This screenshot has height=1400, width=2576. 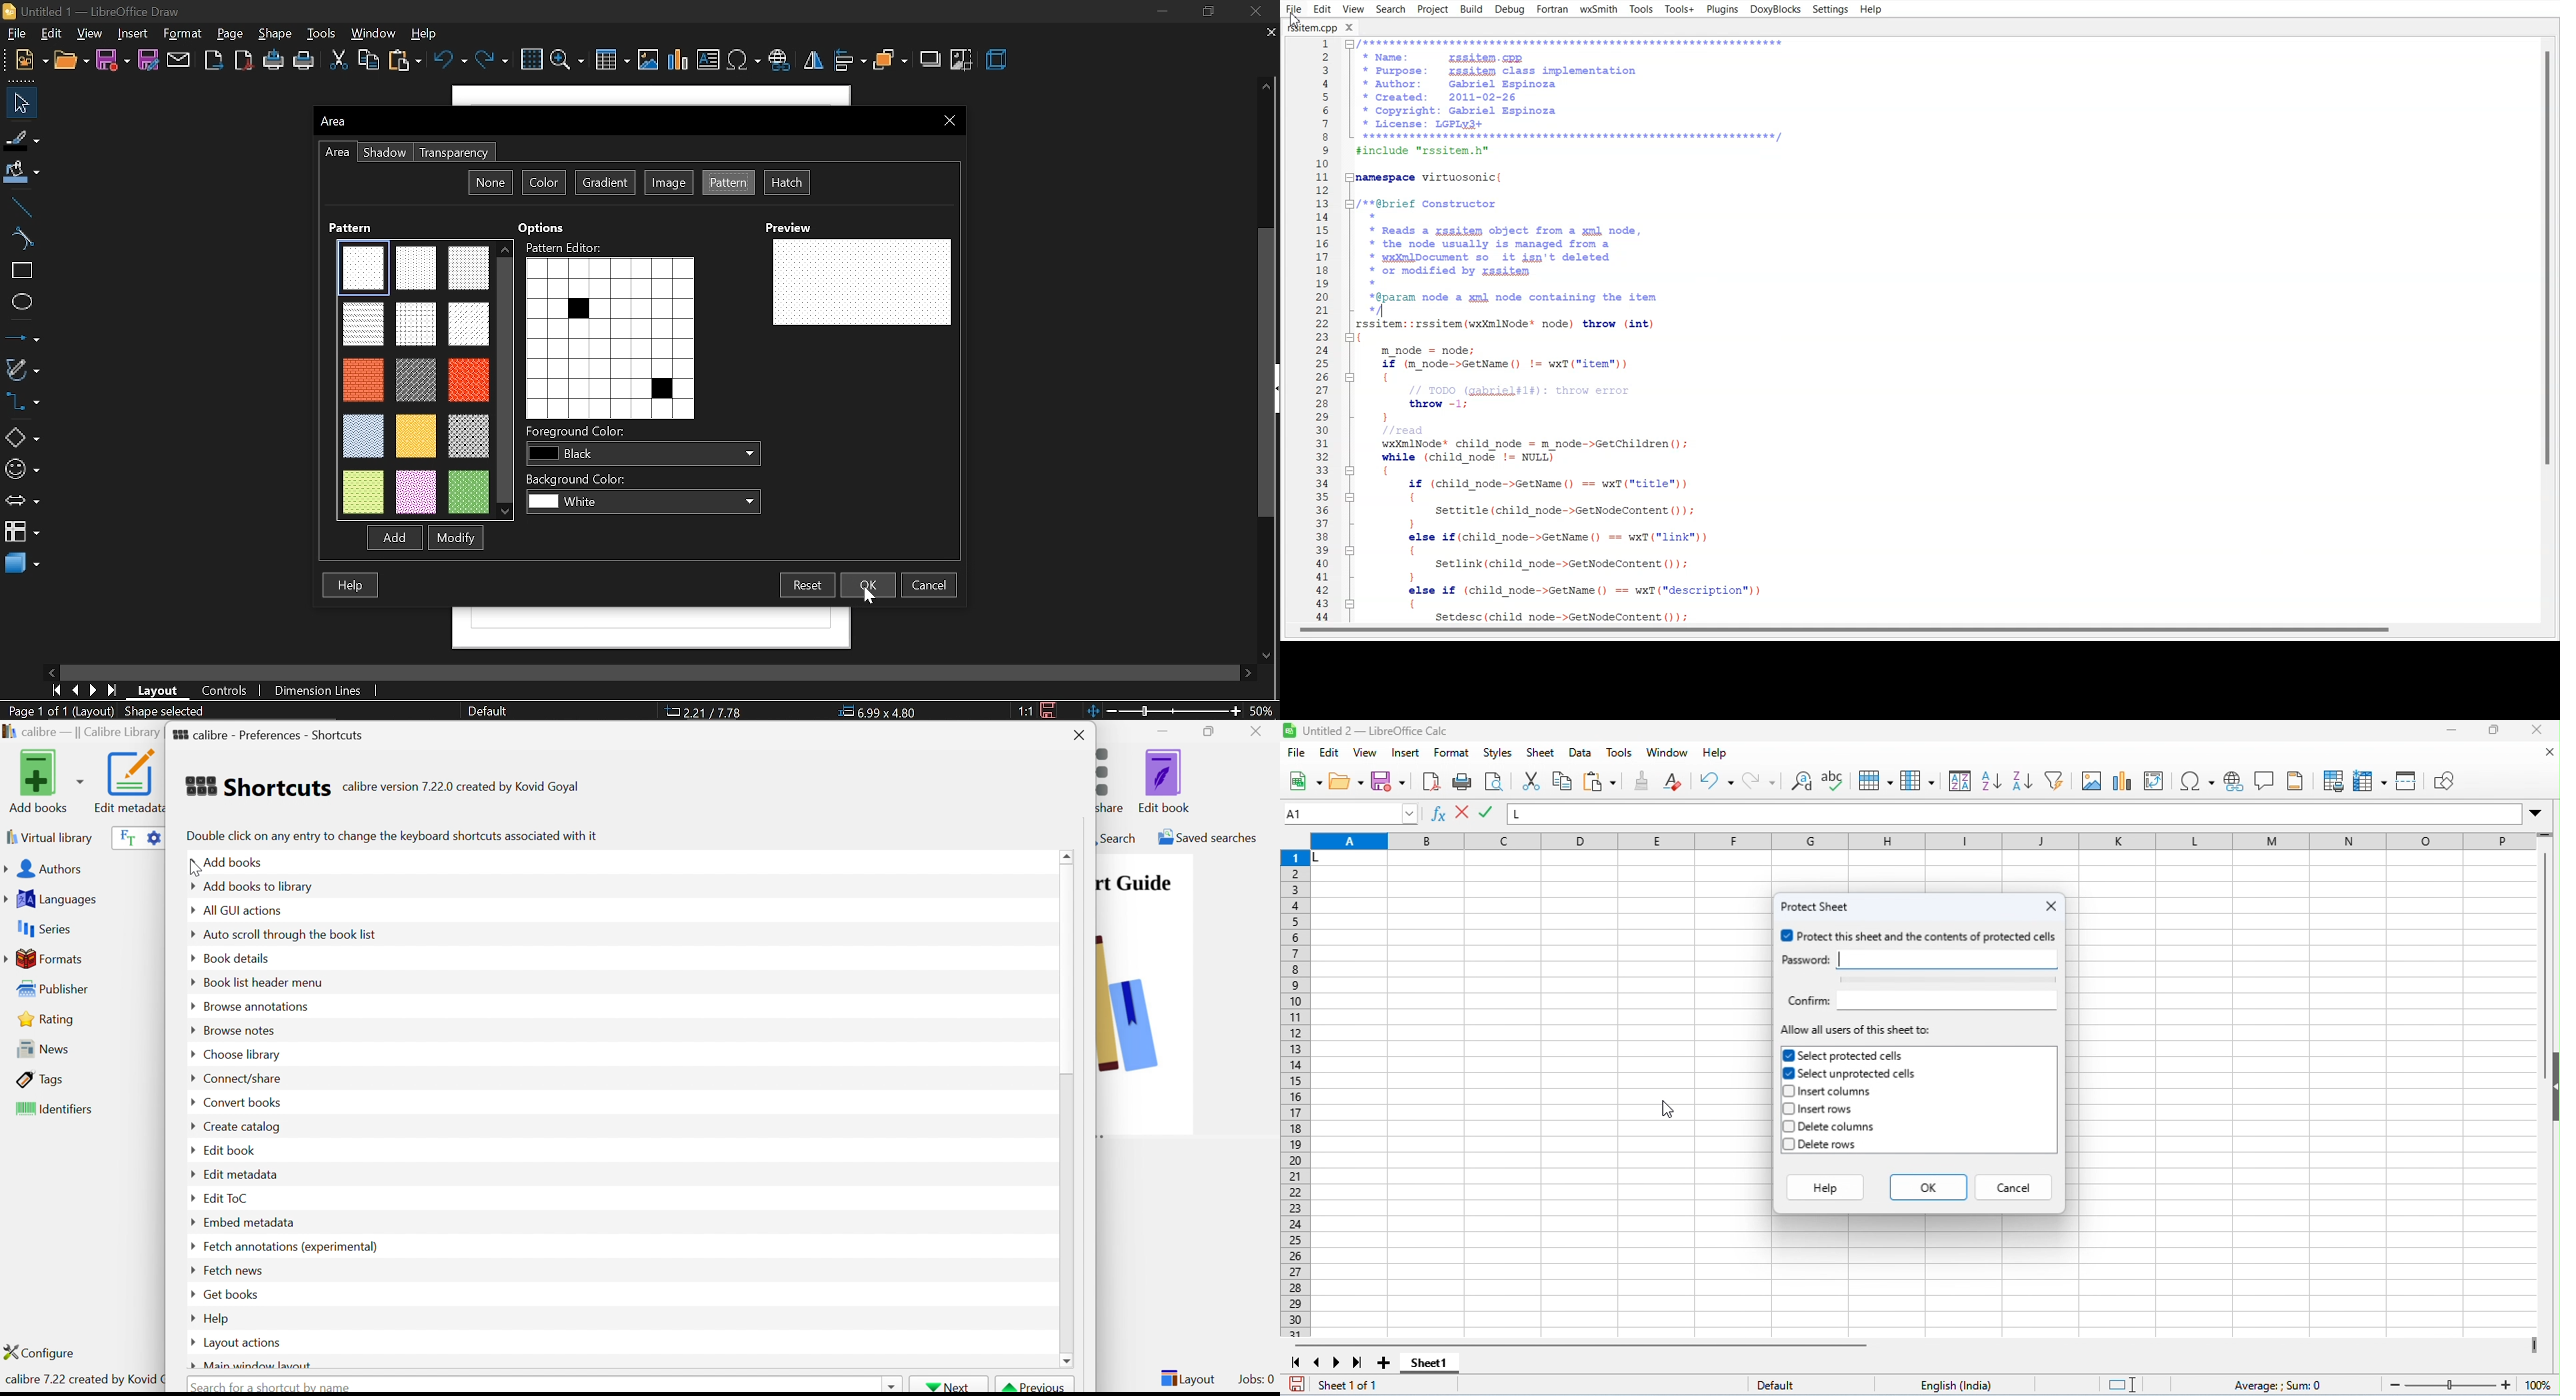 I want to click on fill color, so click(x=22, y=172).